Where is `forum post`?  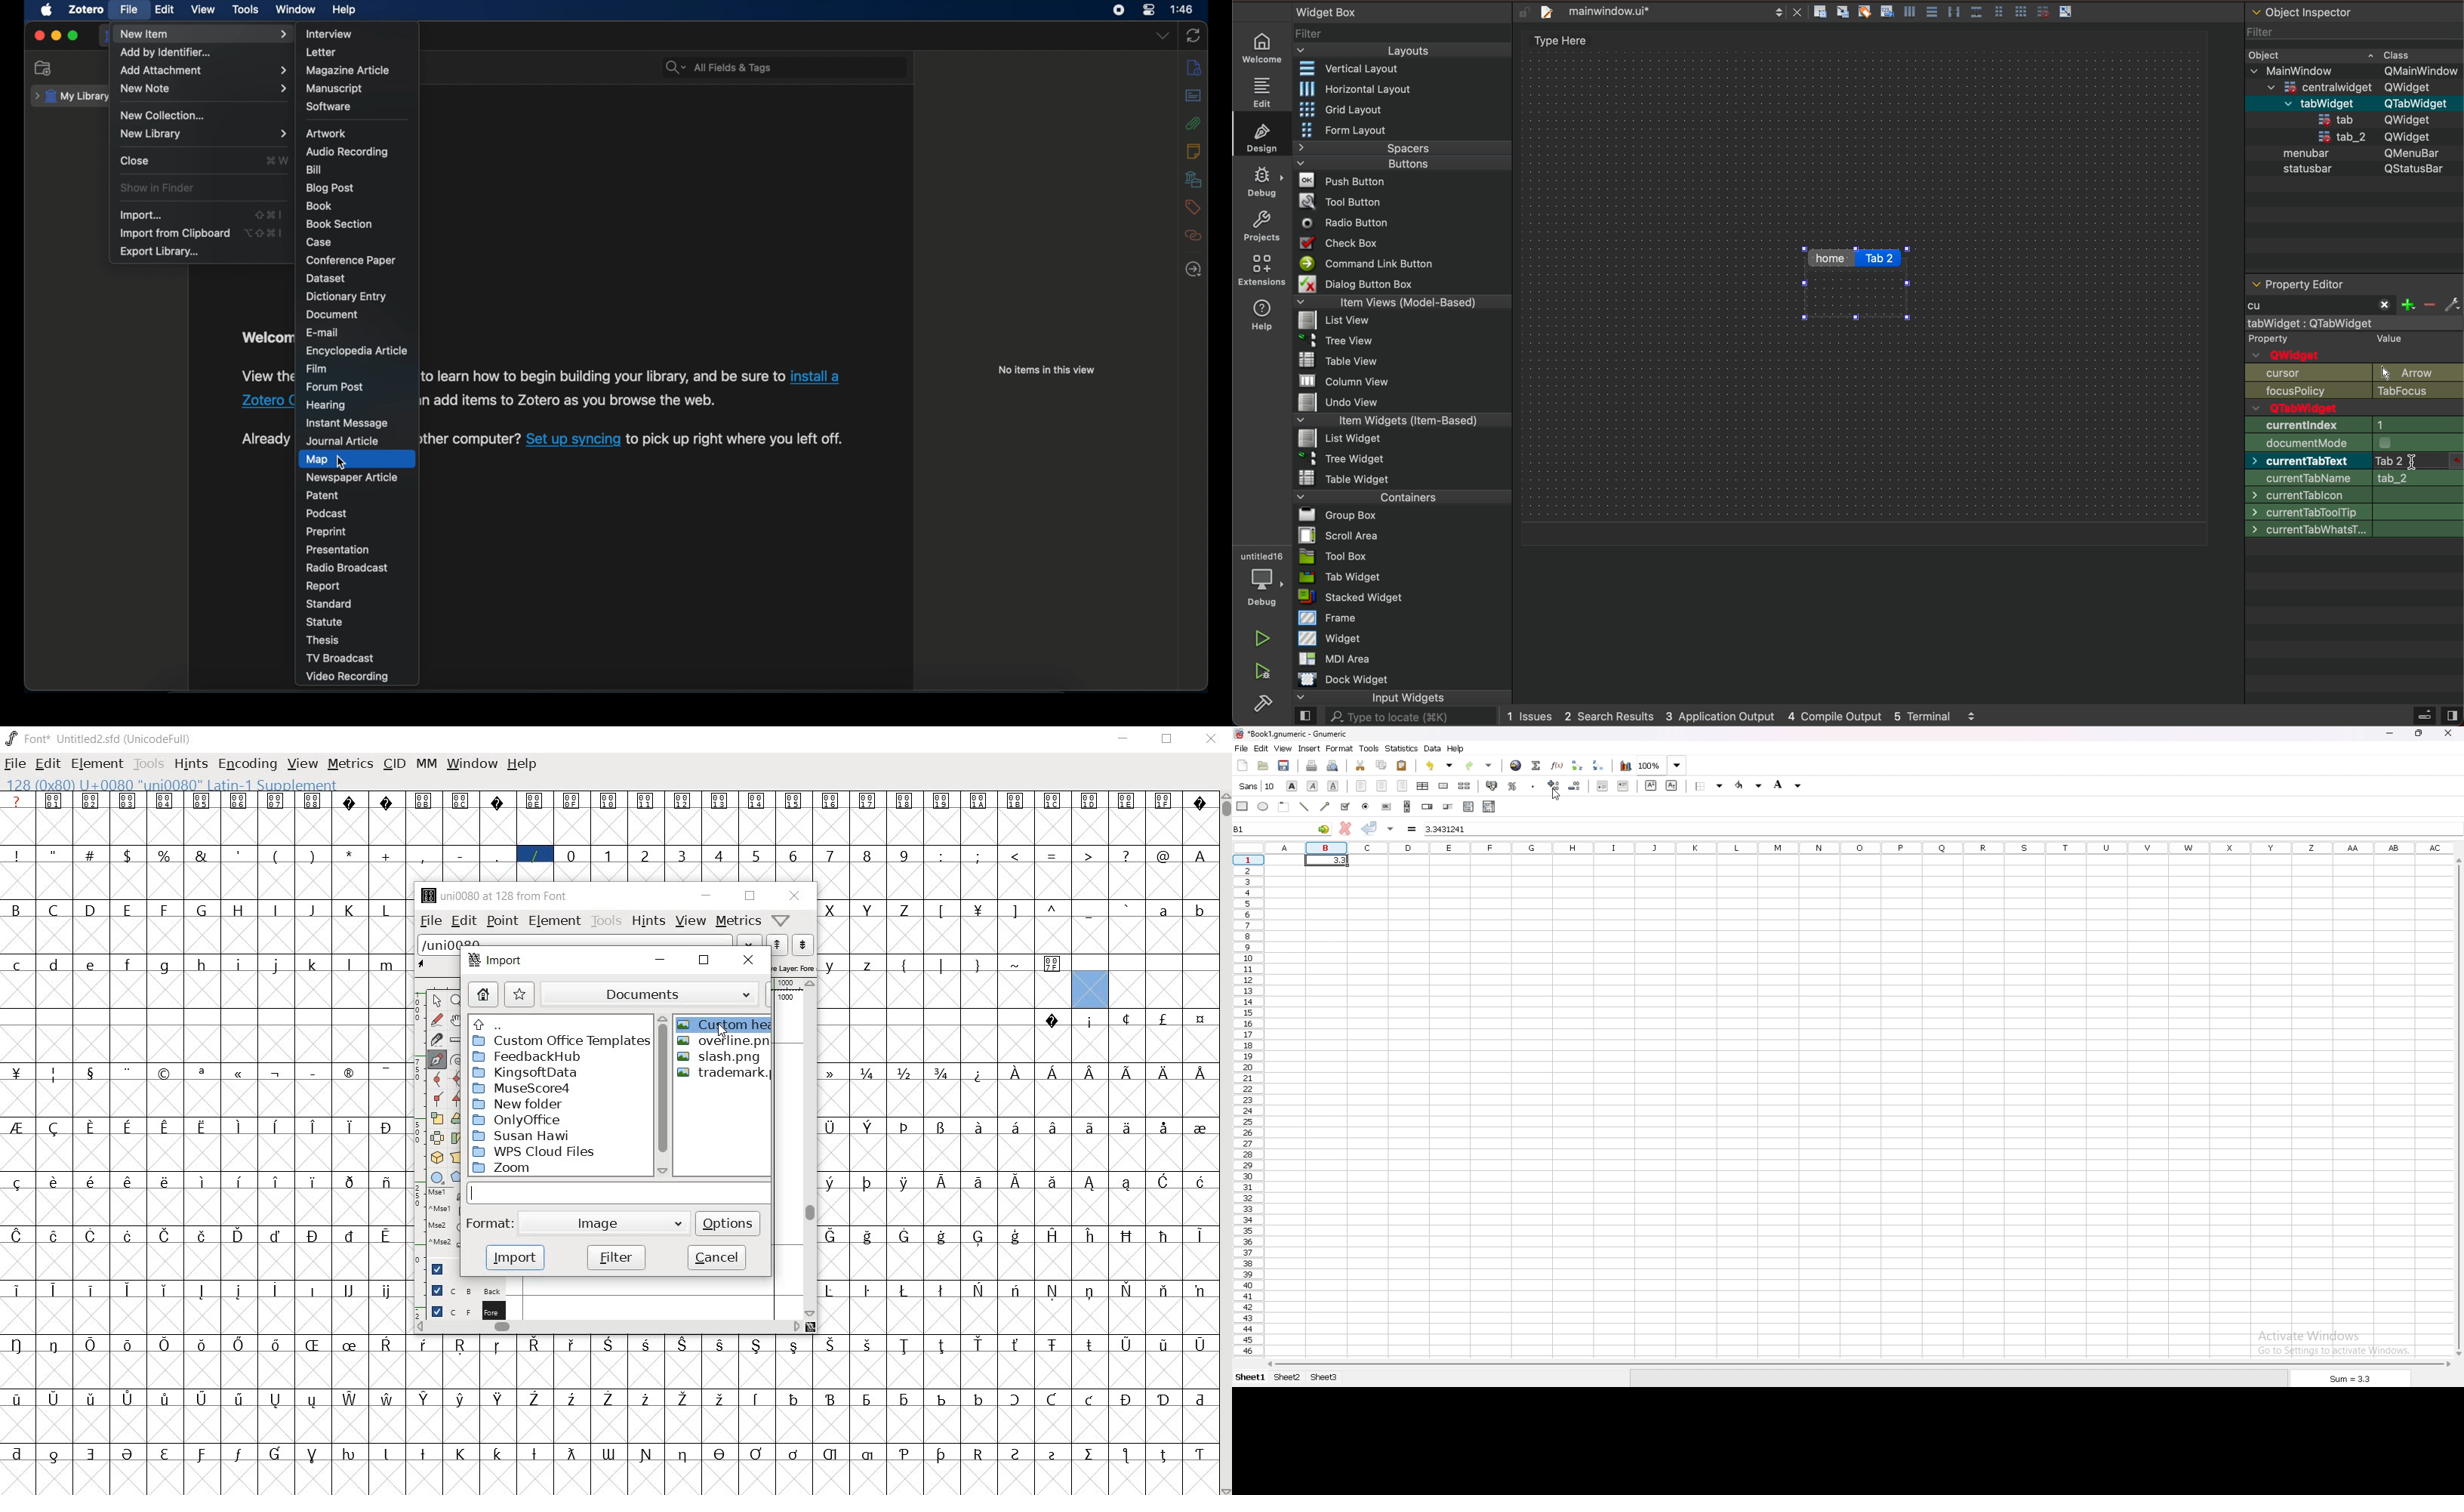 forum post is located at coordinates (335, 386).